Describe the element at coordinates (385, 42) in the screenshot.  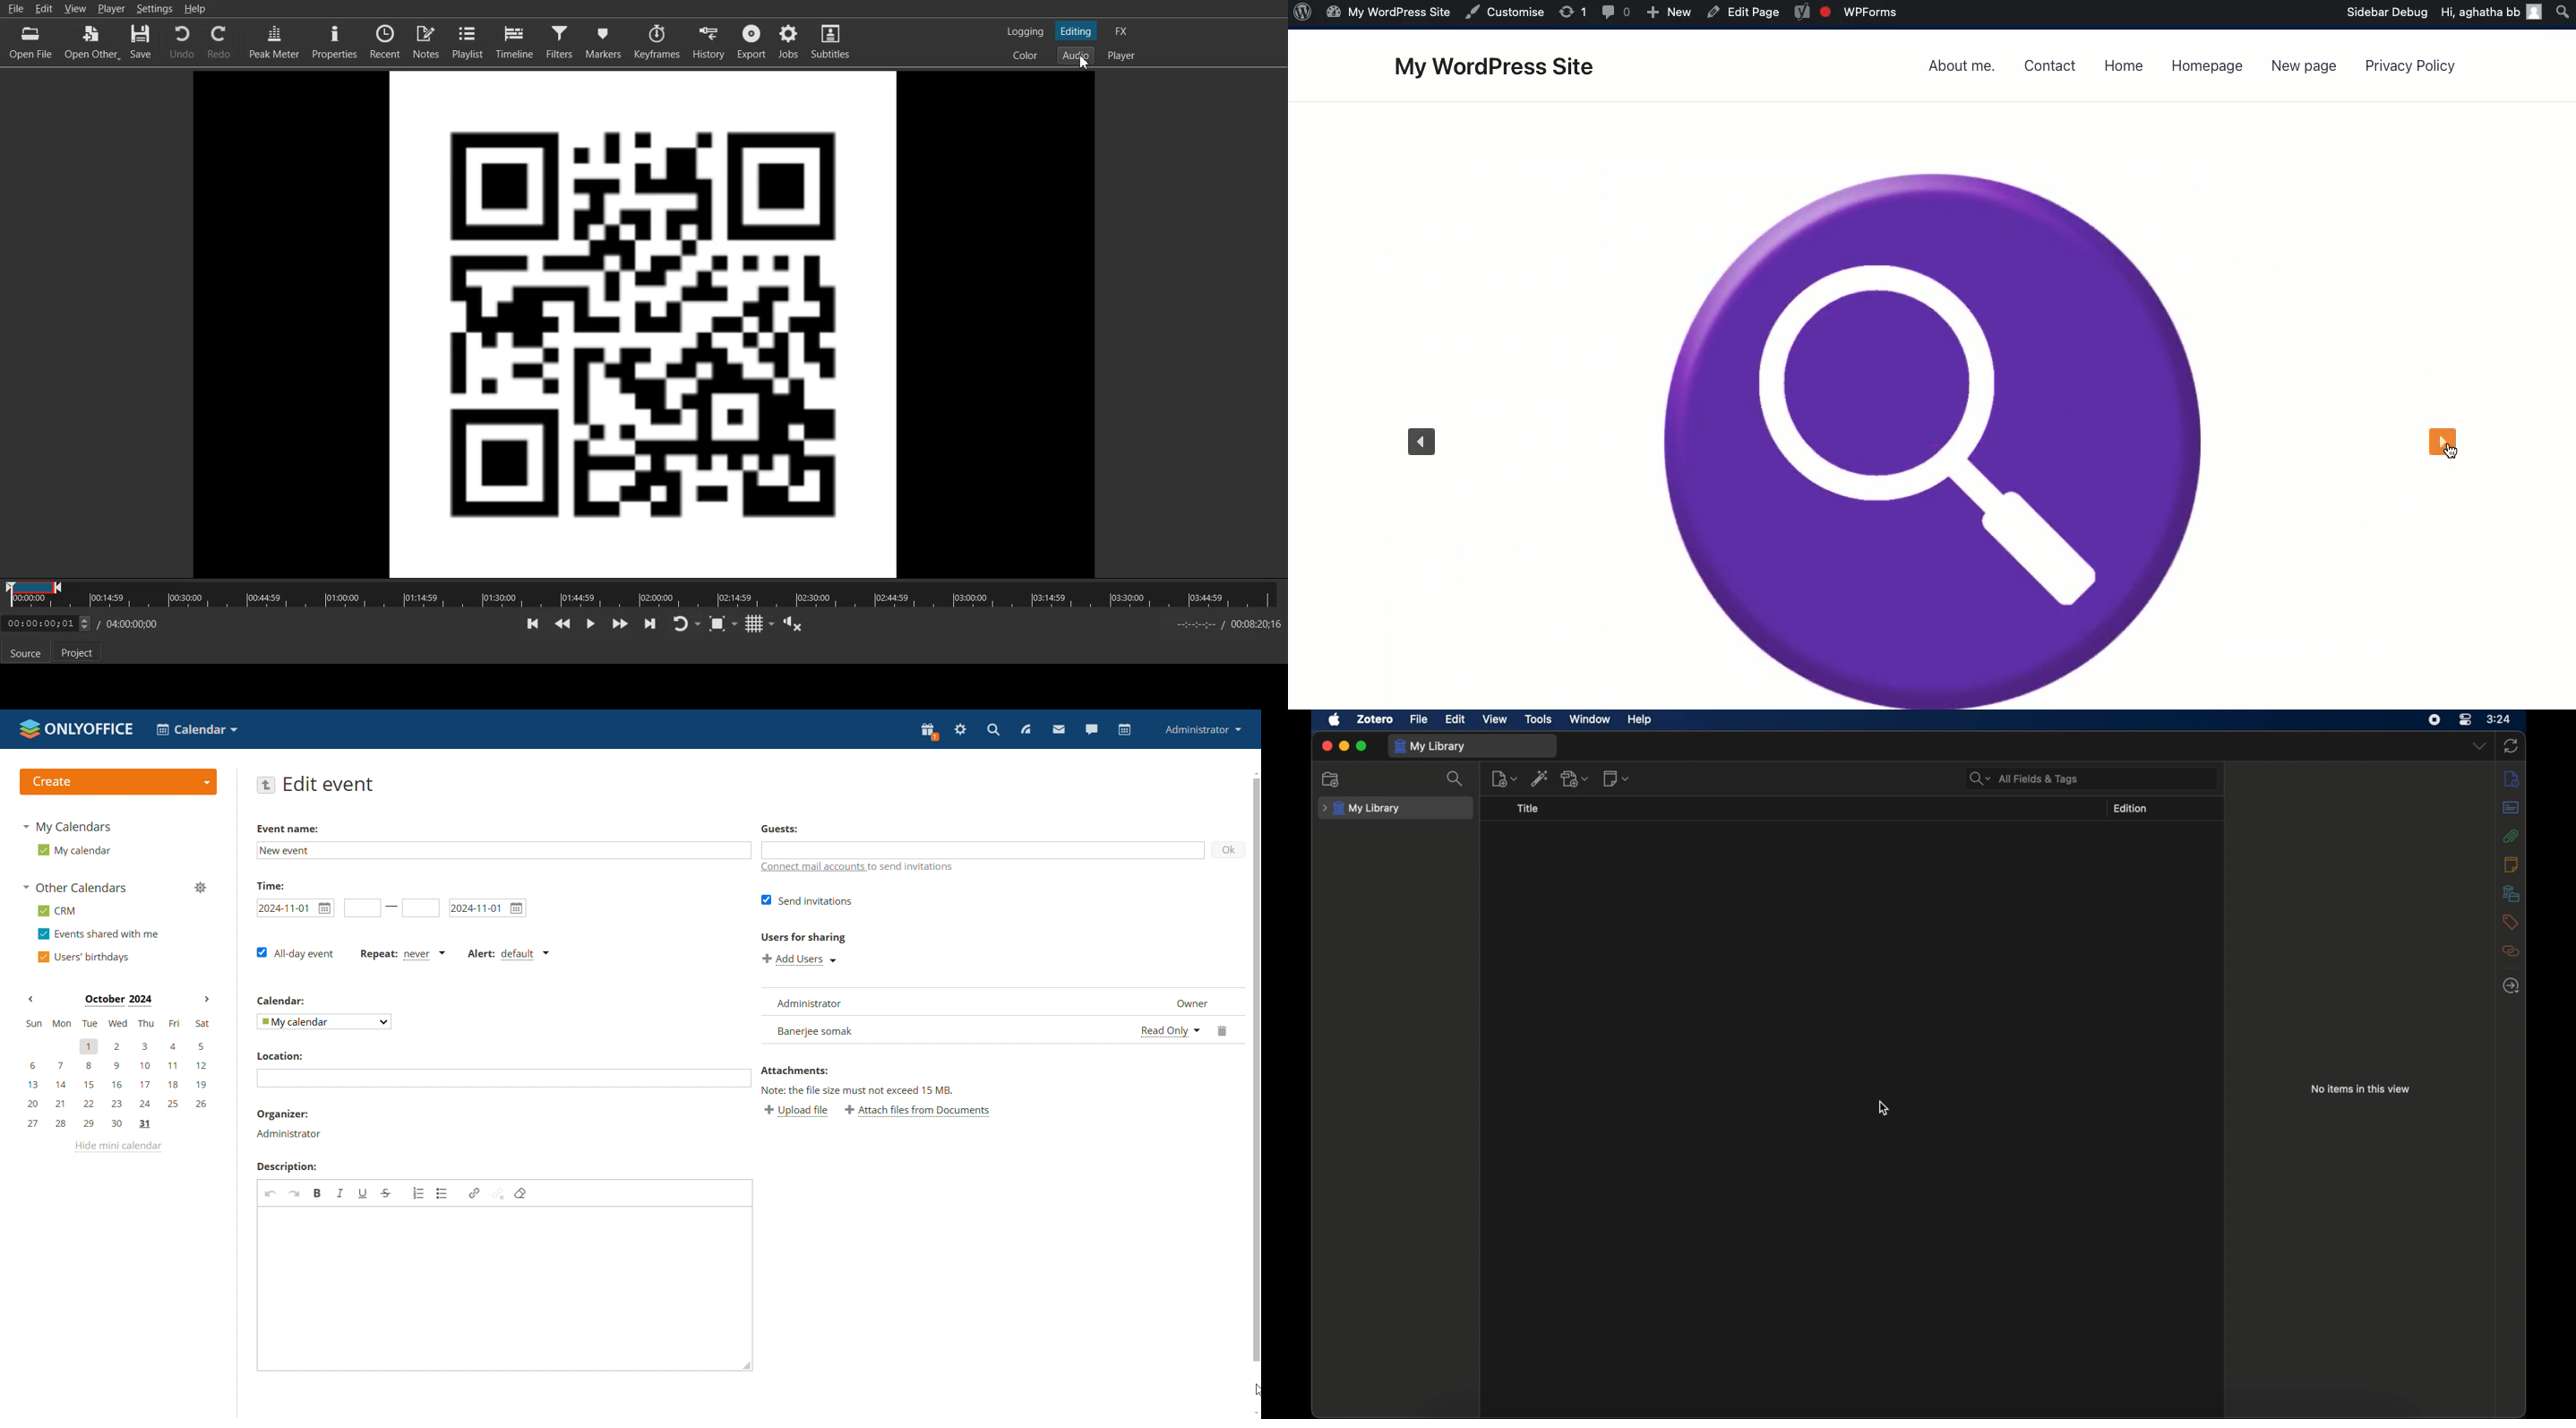
I see `Recent` at that location.